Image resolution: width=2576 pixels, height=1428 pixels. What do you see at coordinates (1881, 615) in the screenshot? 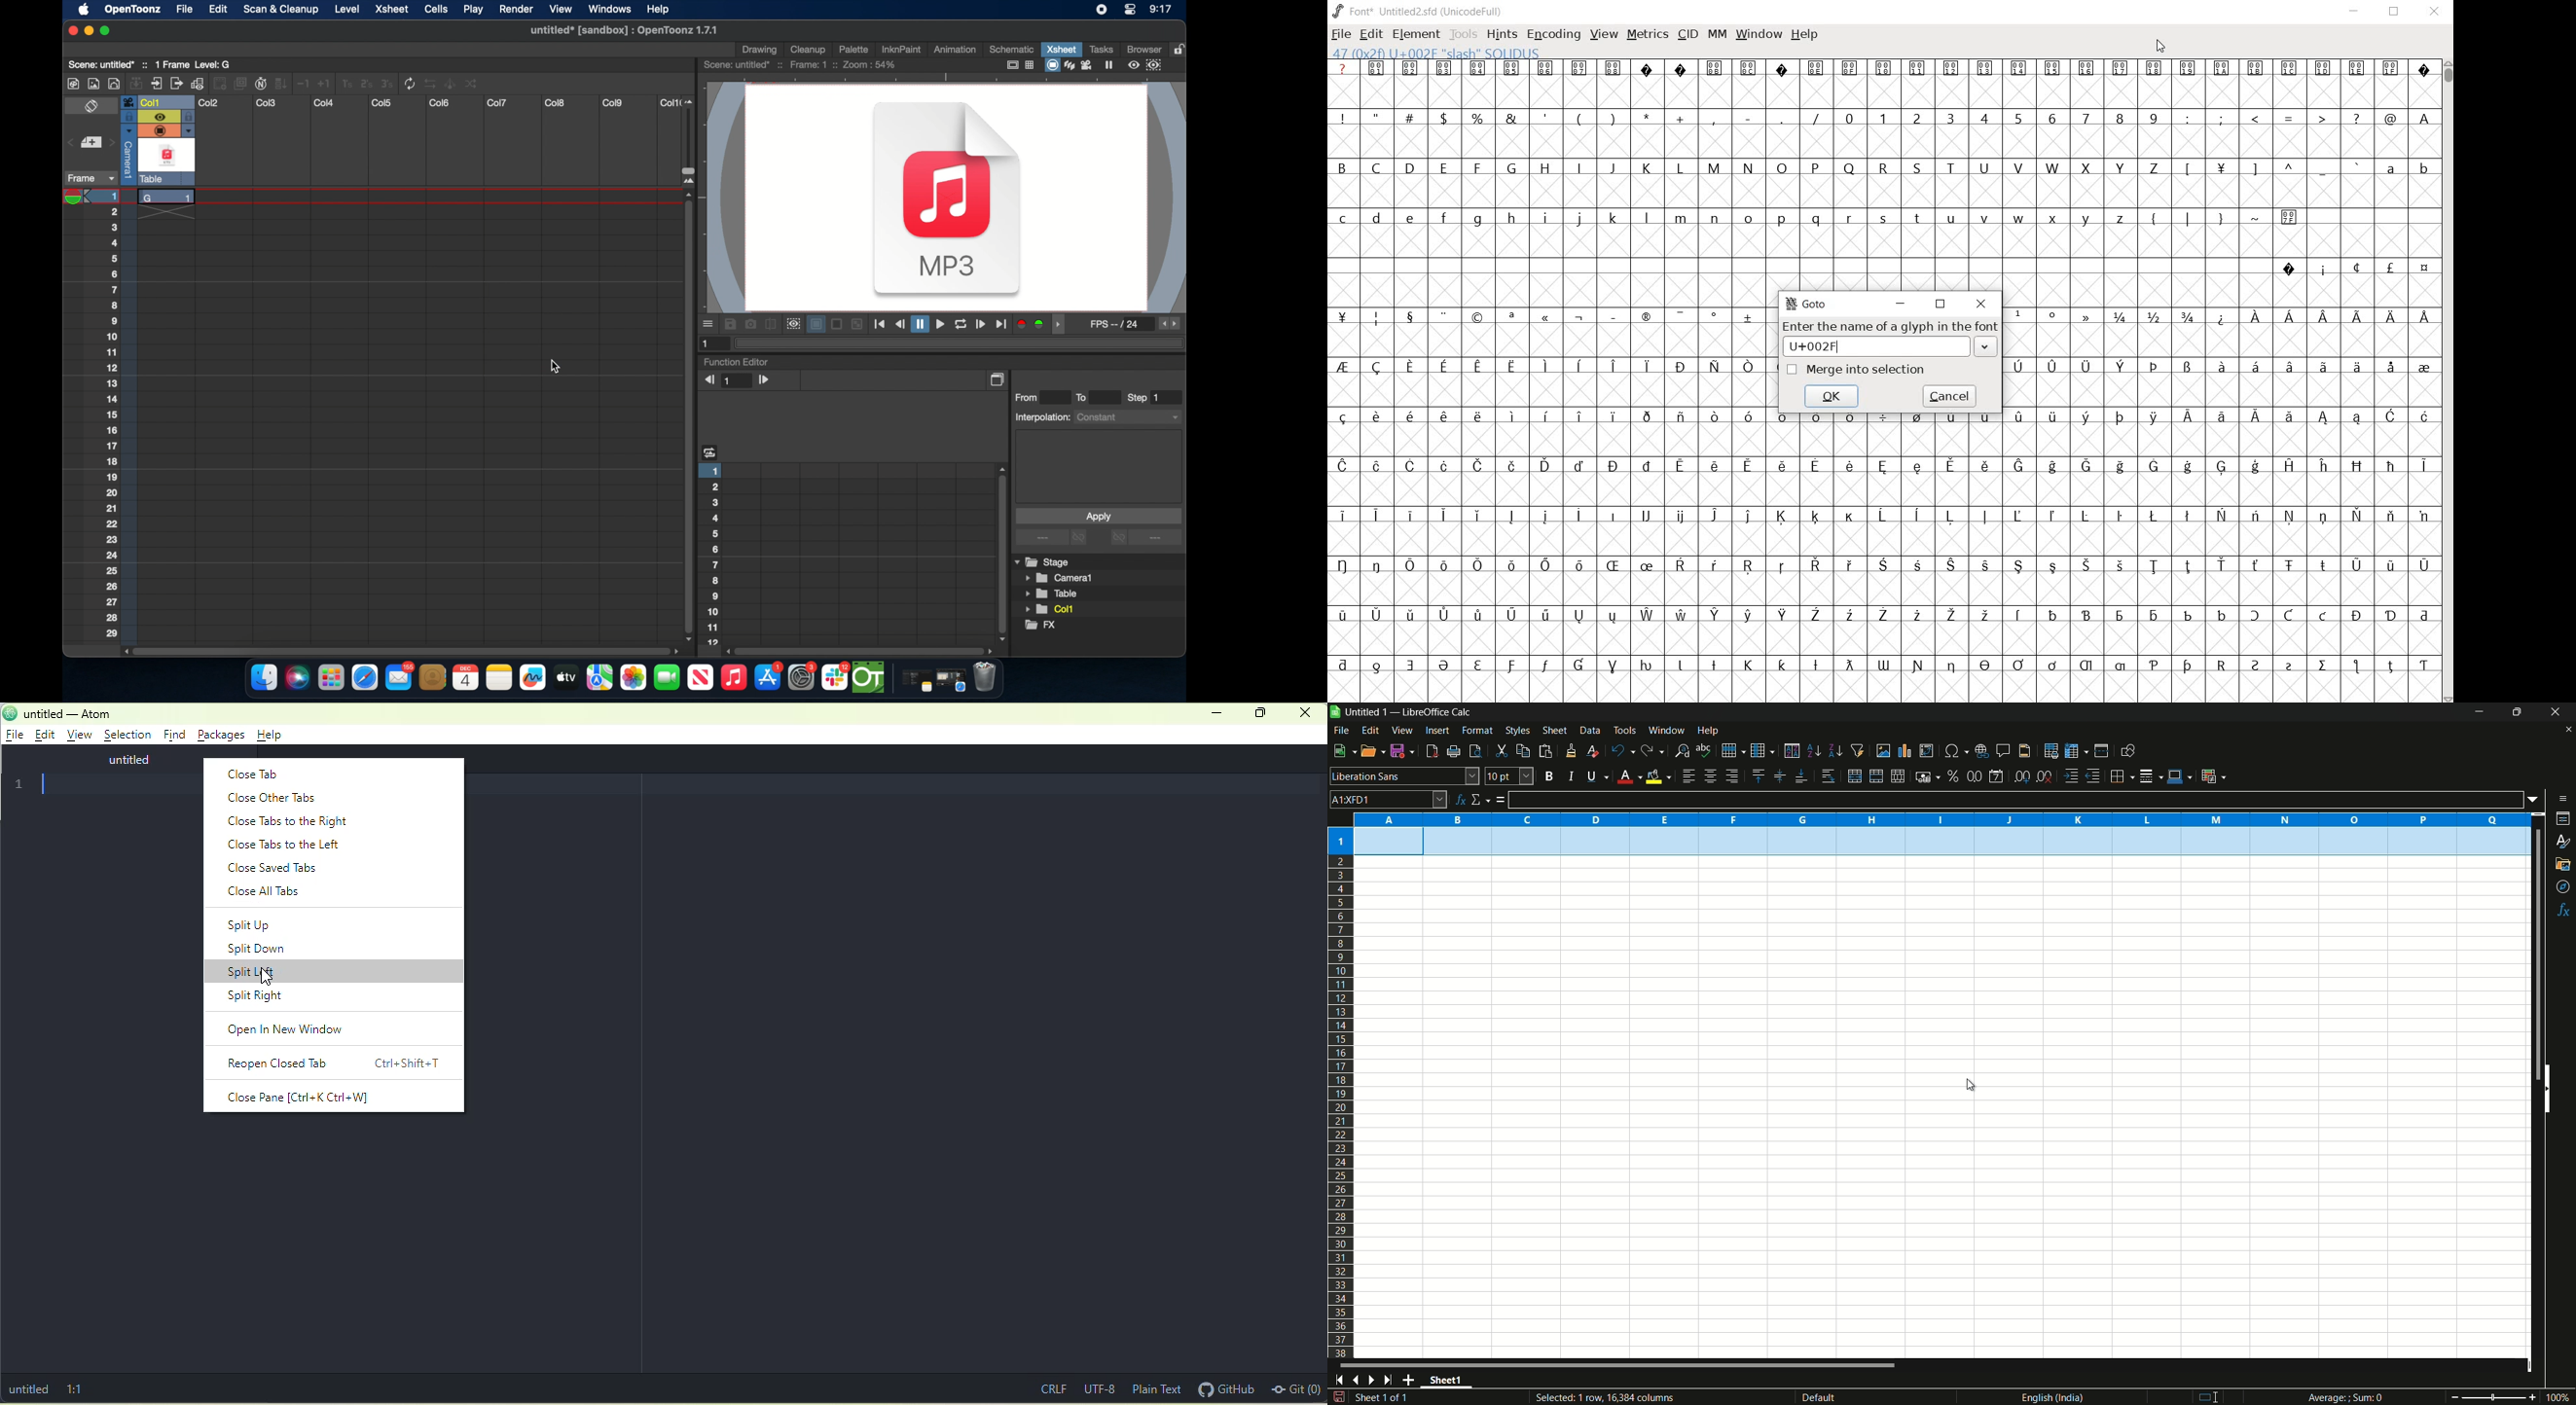
I see `special letters` at bounding box center [1881, 615].